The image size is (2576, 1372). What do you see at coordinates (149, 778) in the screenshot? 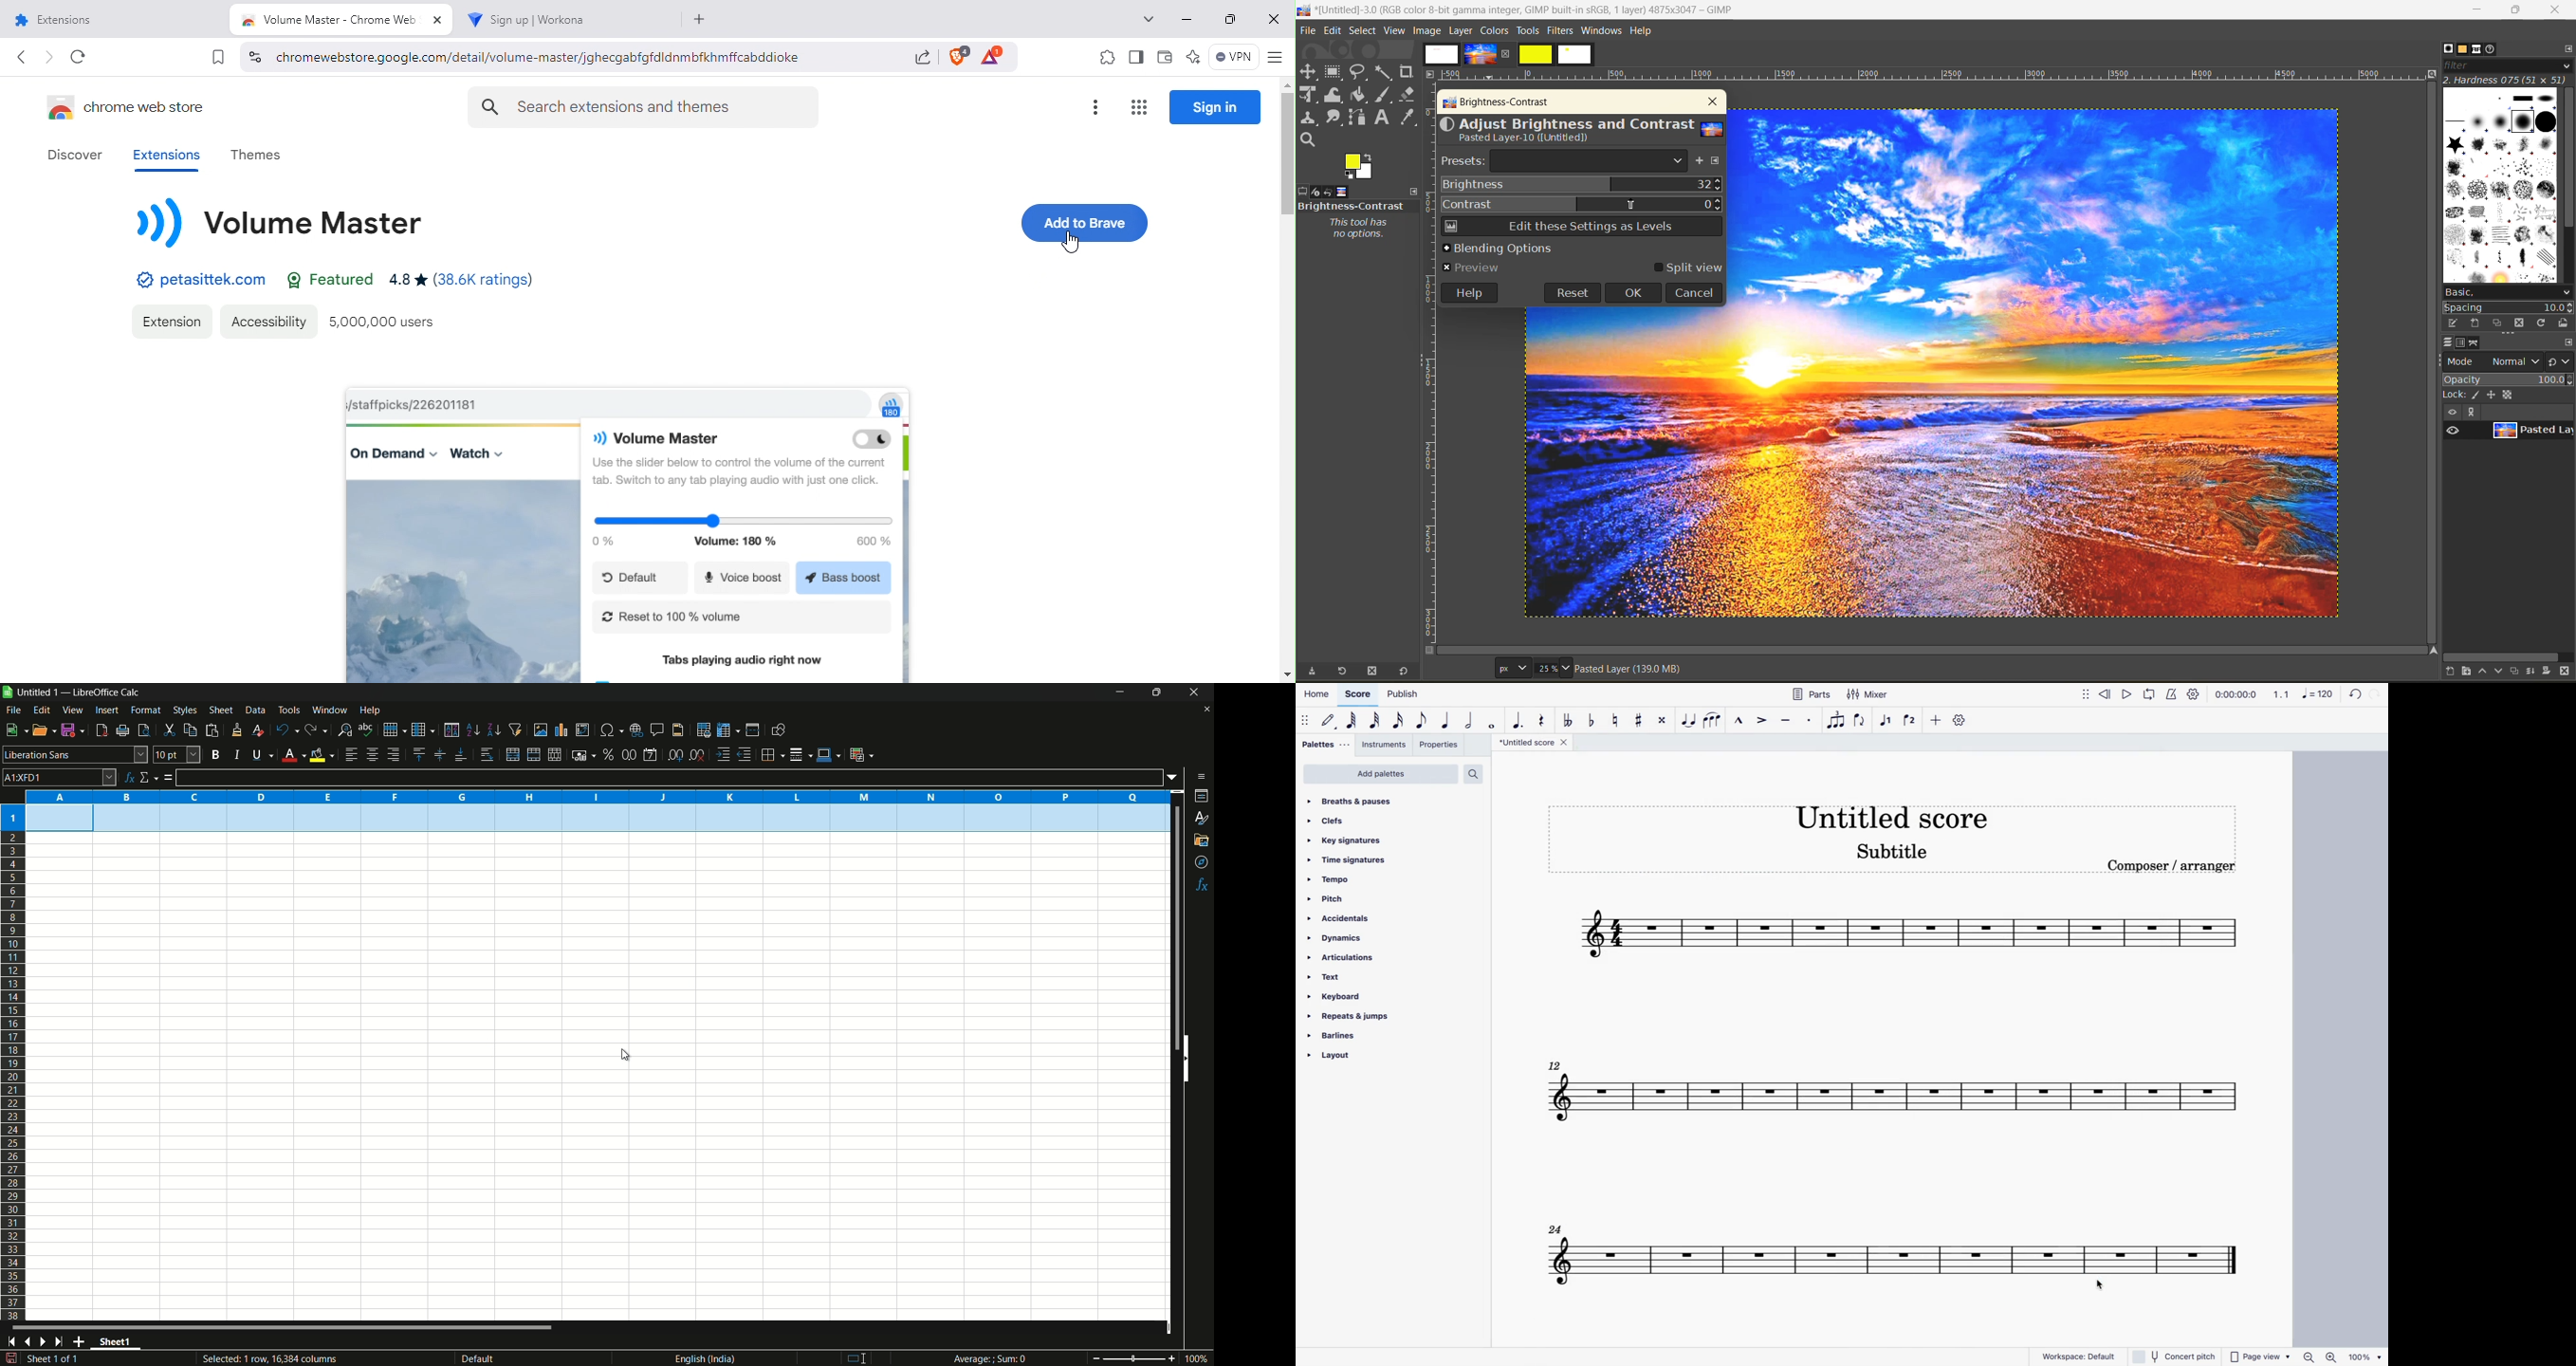
I see `select function` at bounding box center [149, 778].